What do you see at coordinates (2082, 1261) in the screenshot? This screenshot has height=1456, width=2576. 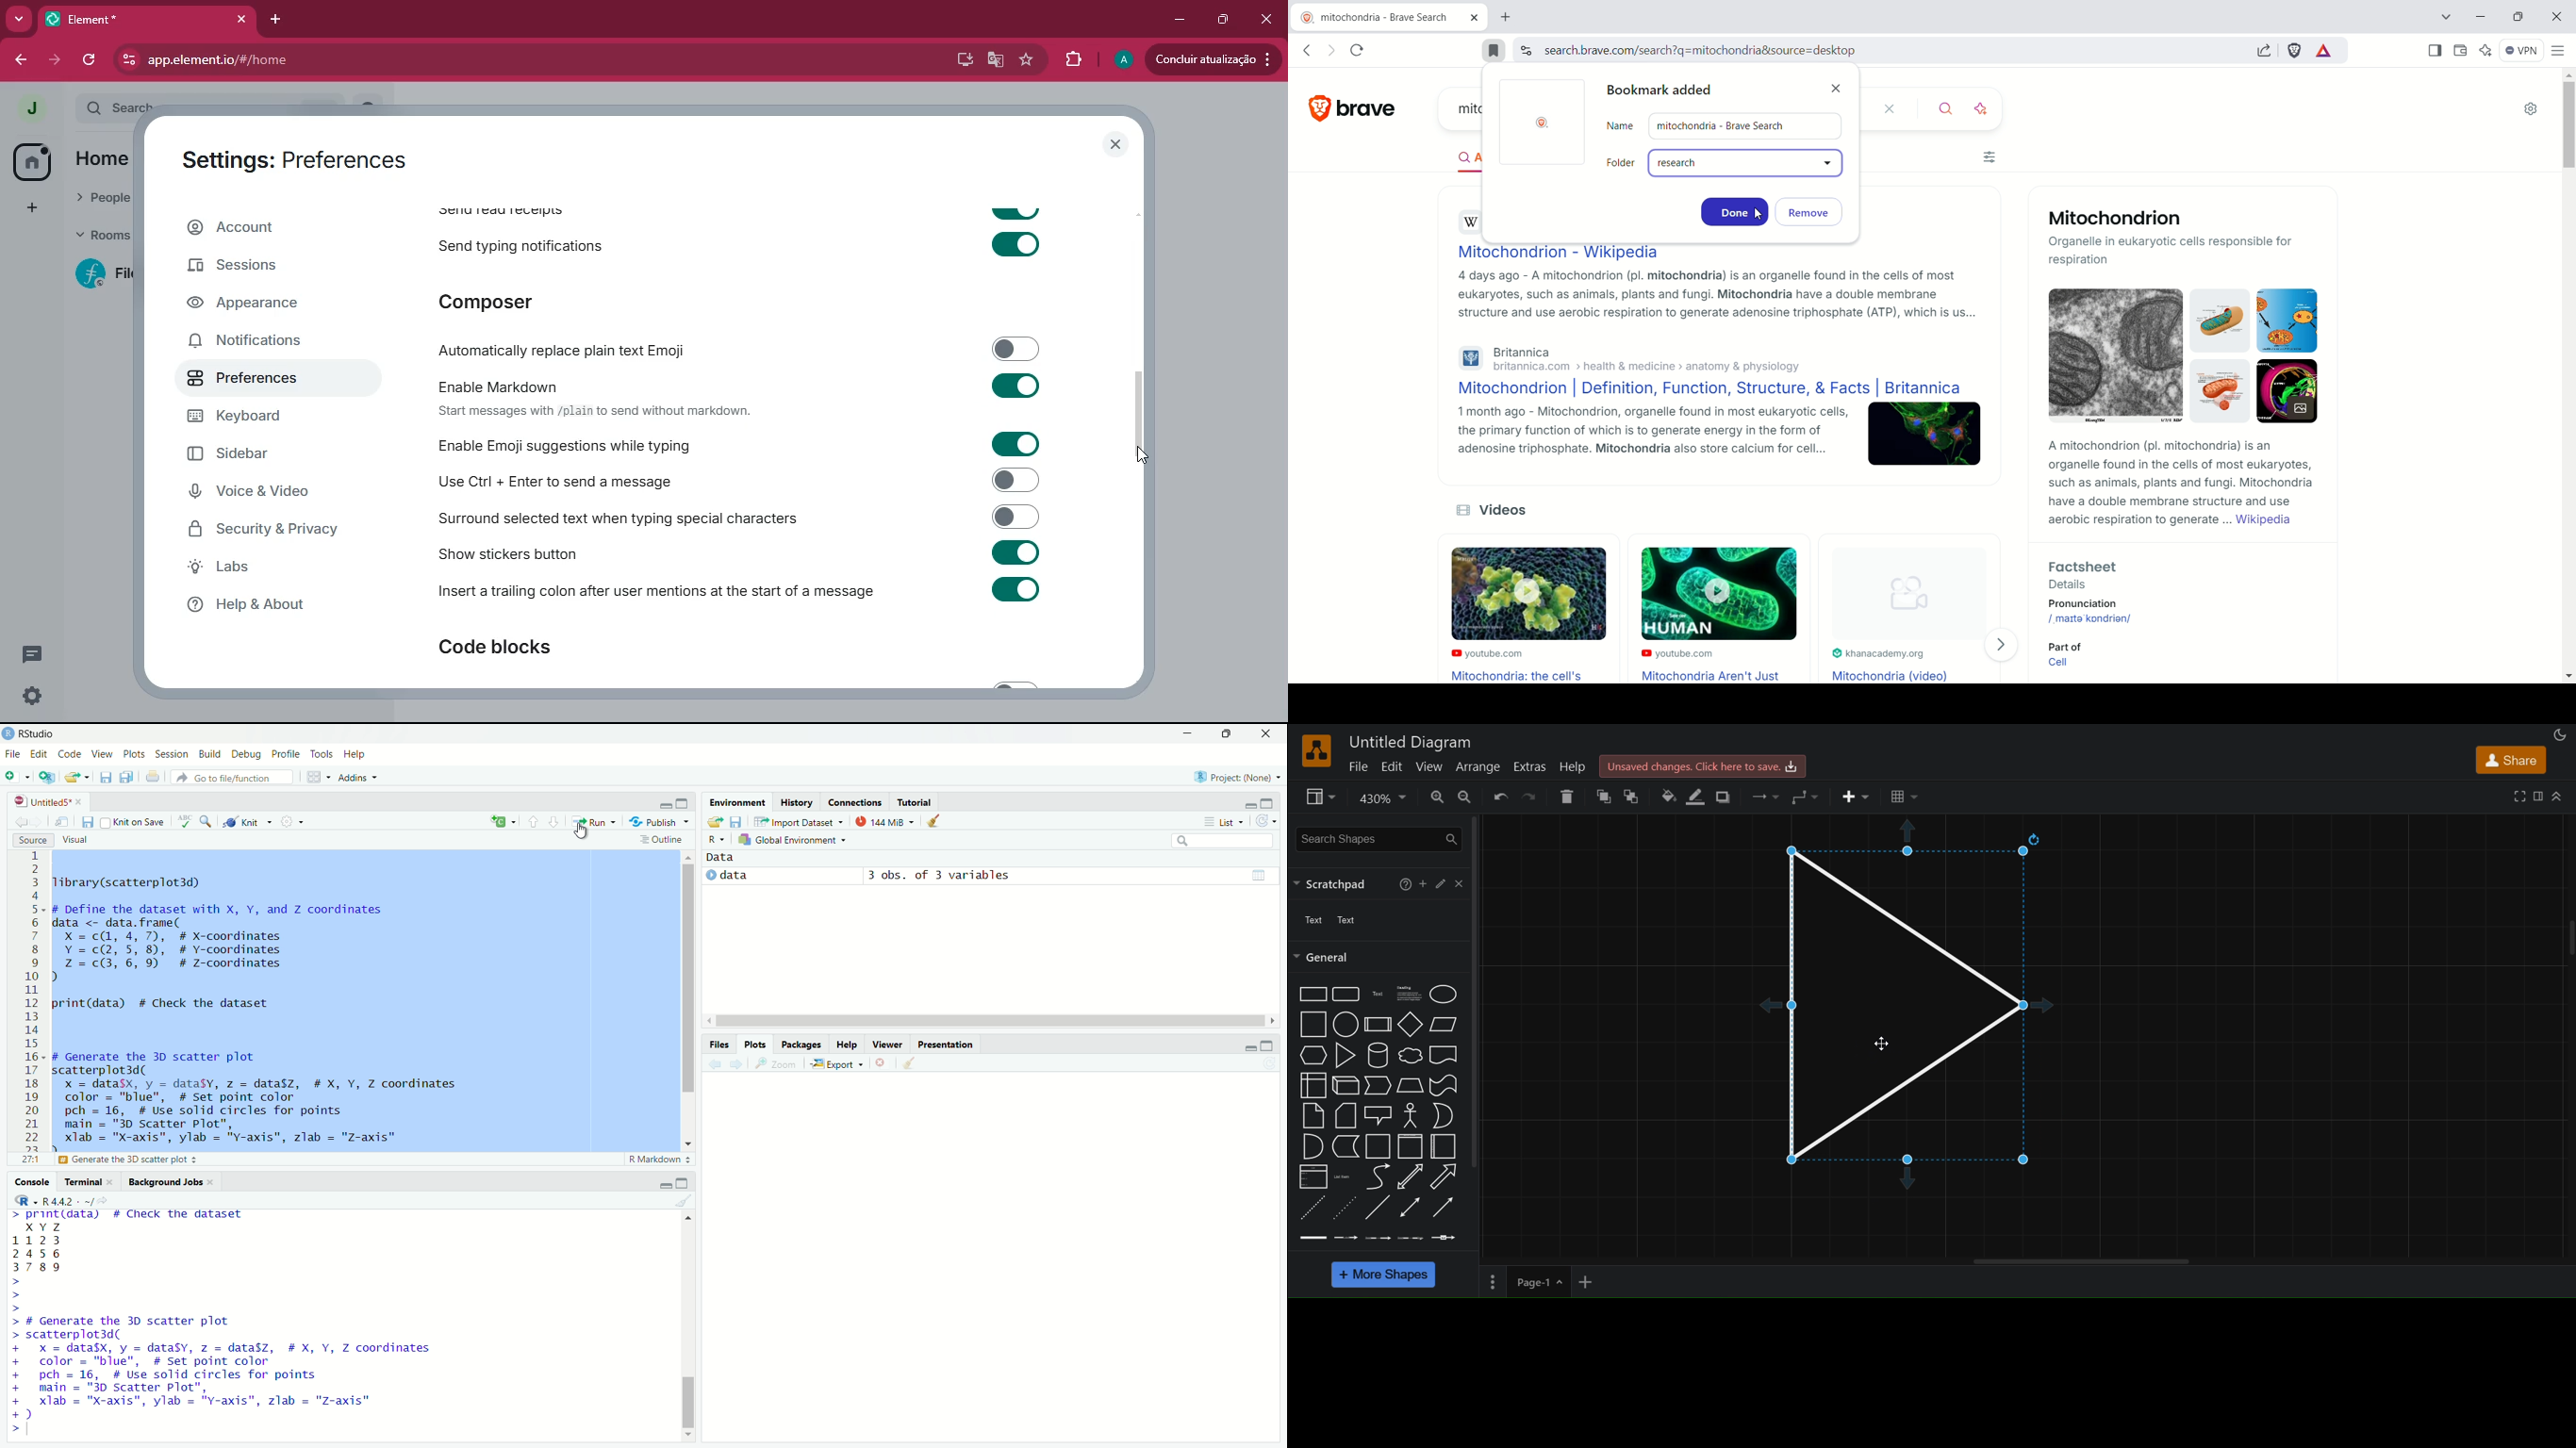 I see `Horizontal scroll bar` at bounding box center [2082, 1261].